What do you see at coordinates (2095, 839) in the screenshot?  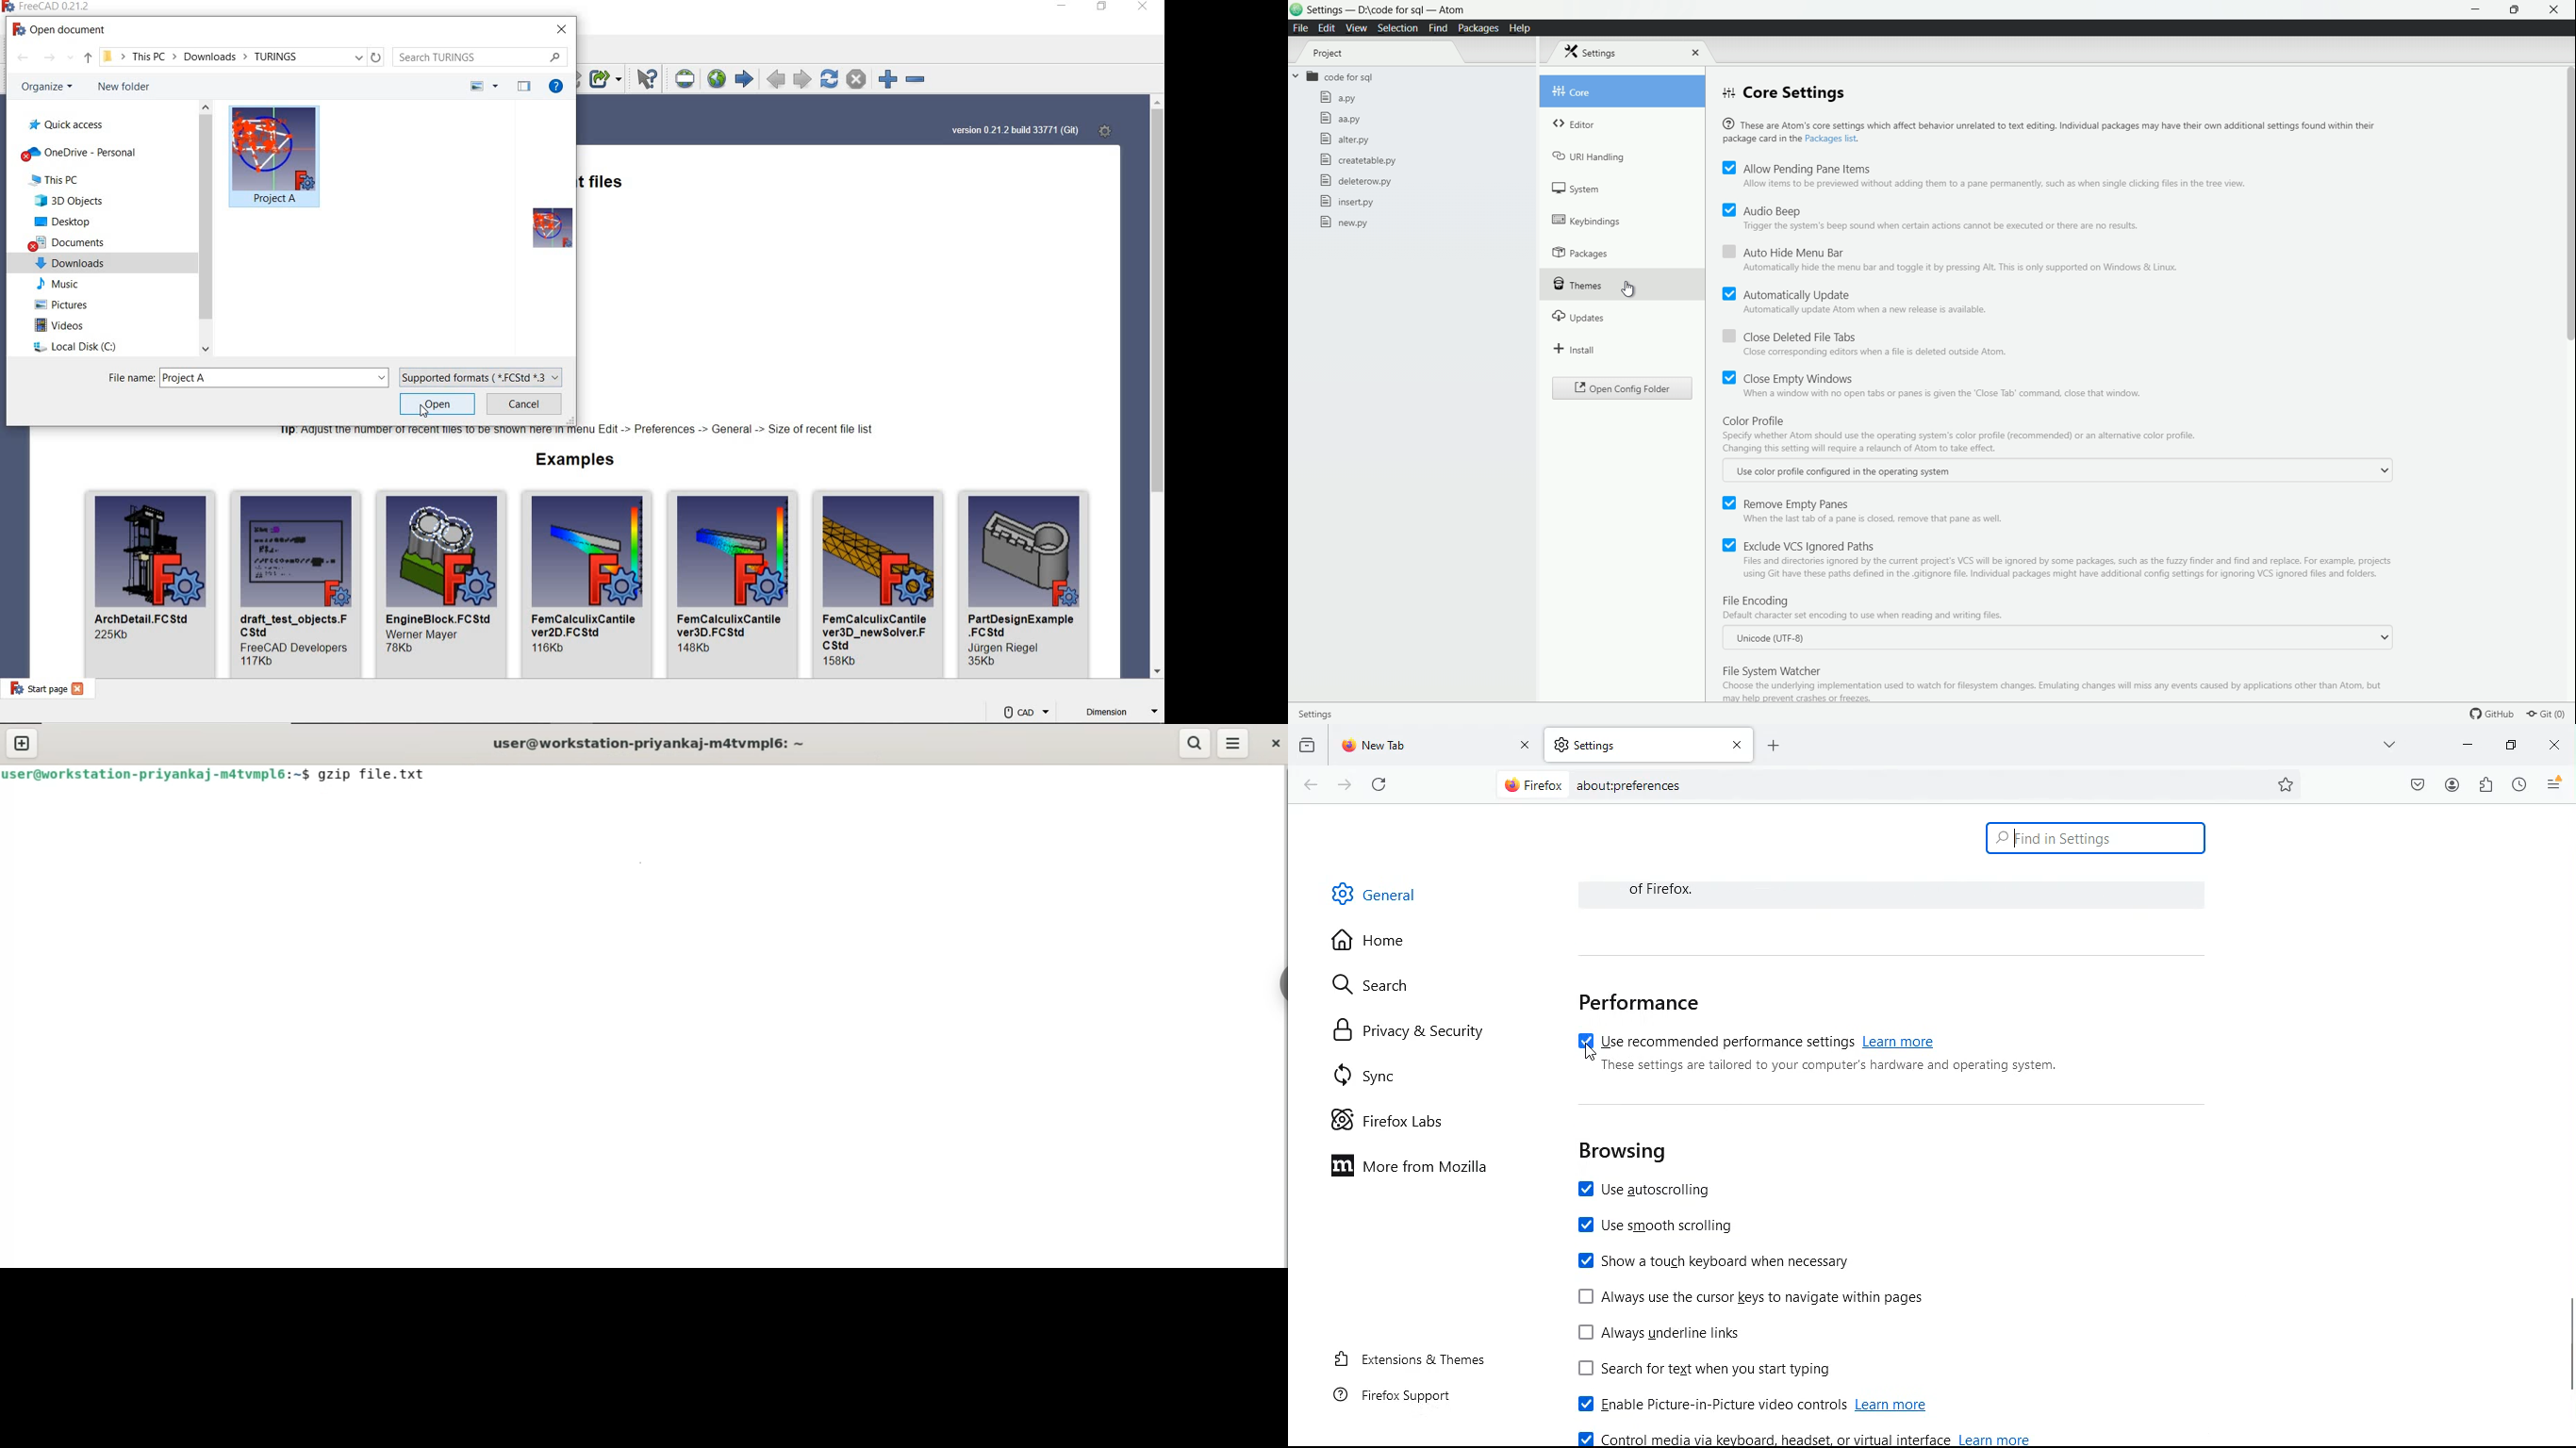 I see `find in settings` at bounding box center [2095, 839].